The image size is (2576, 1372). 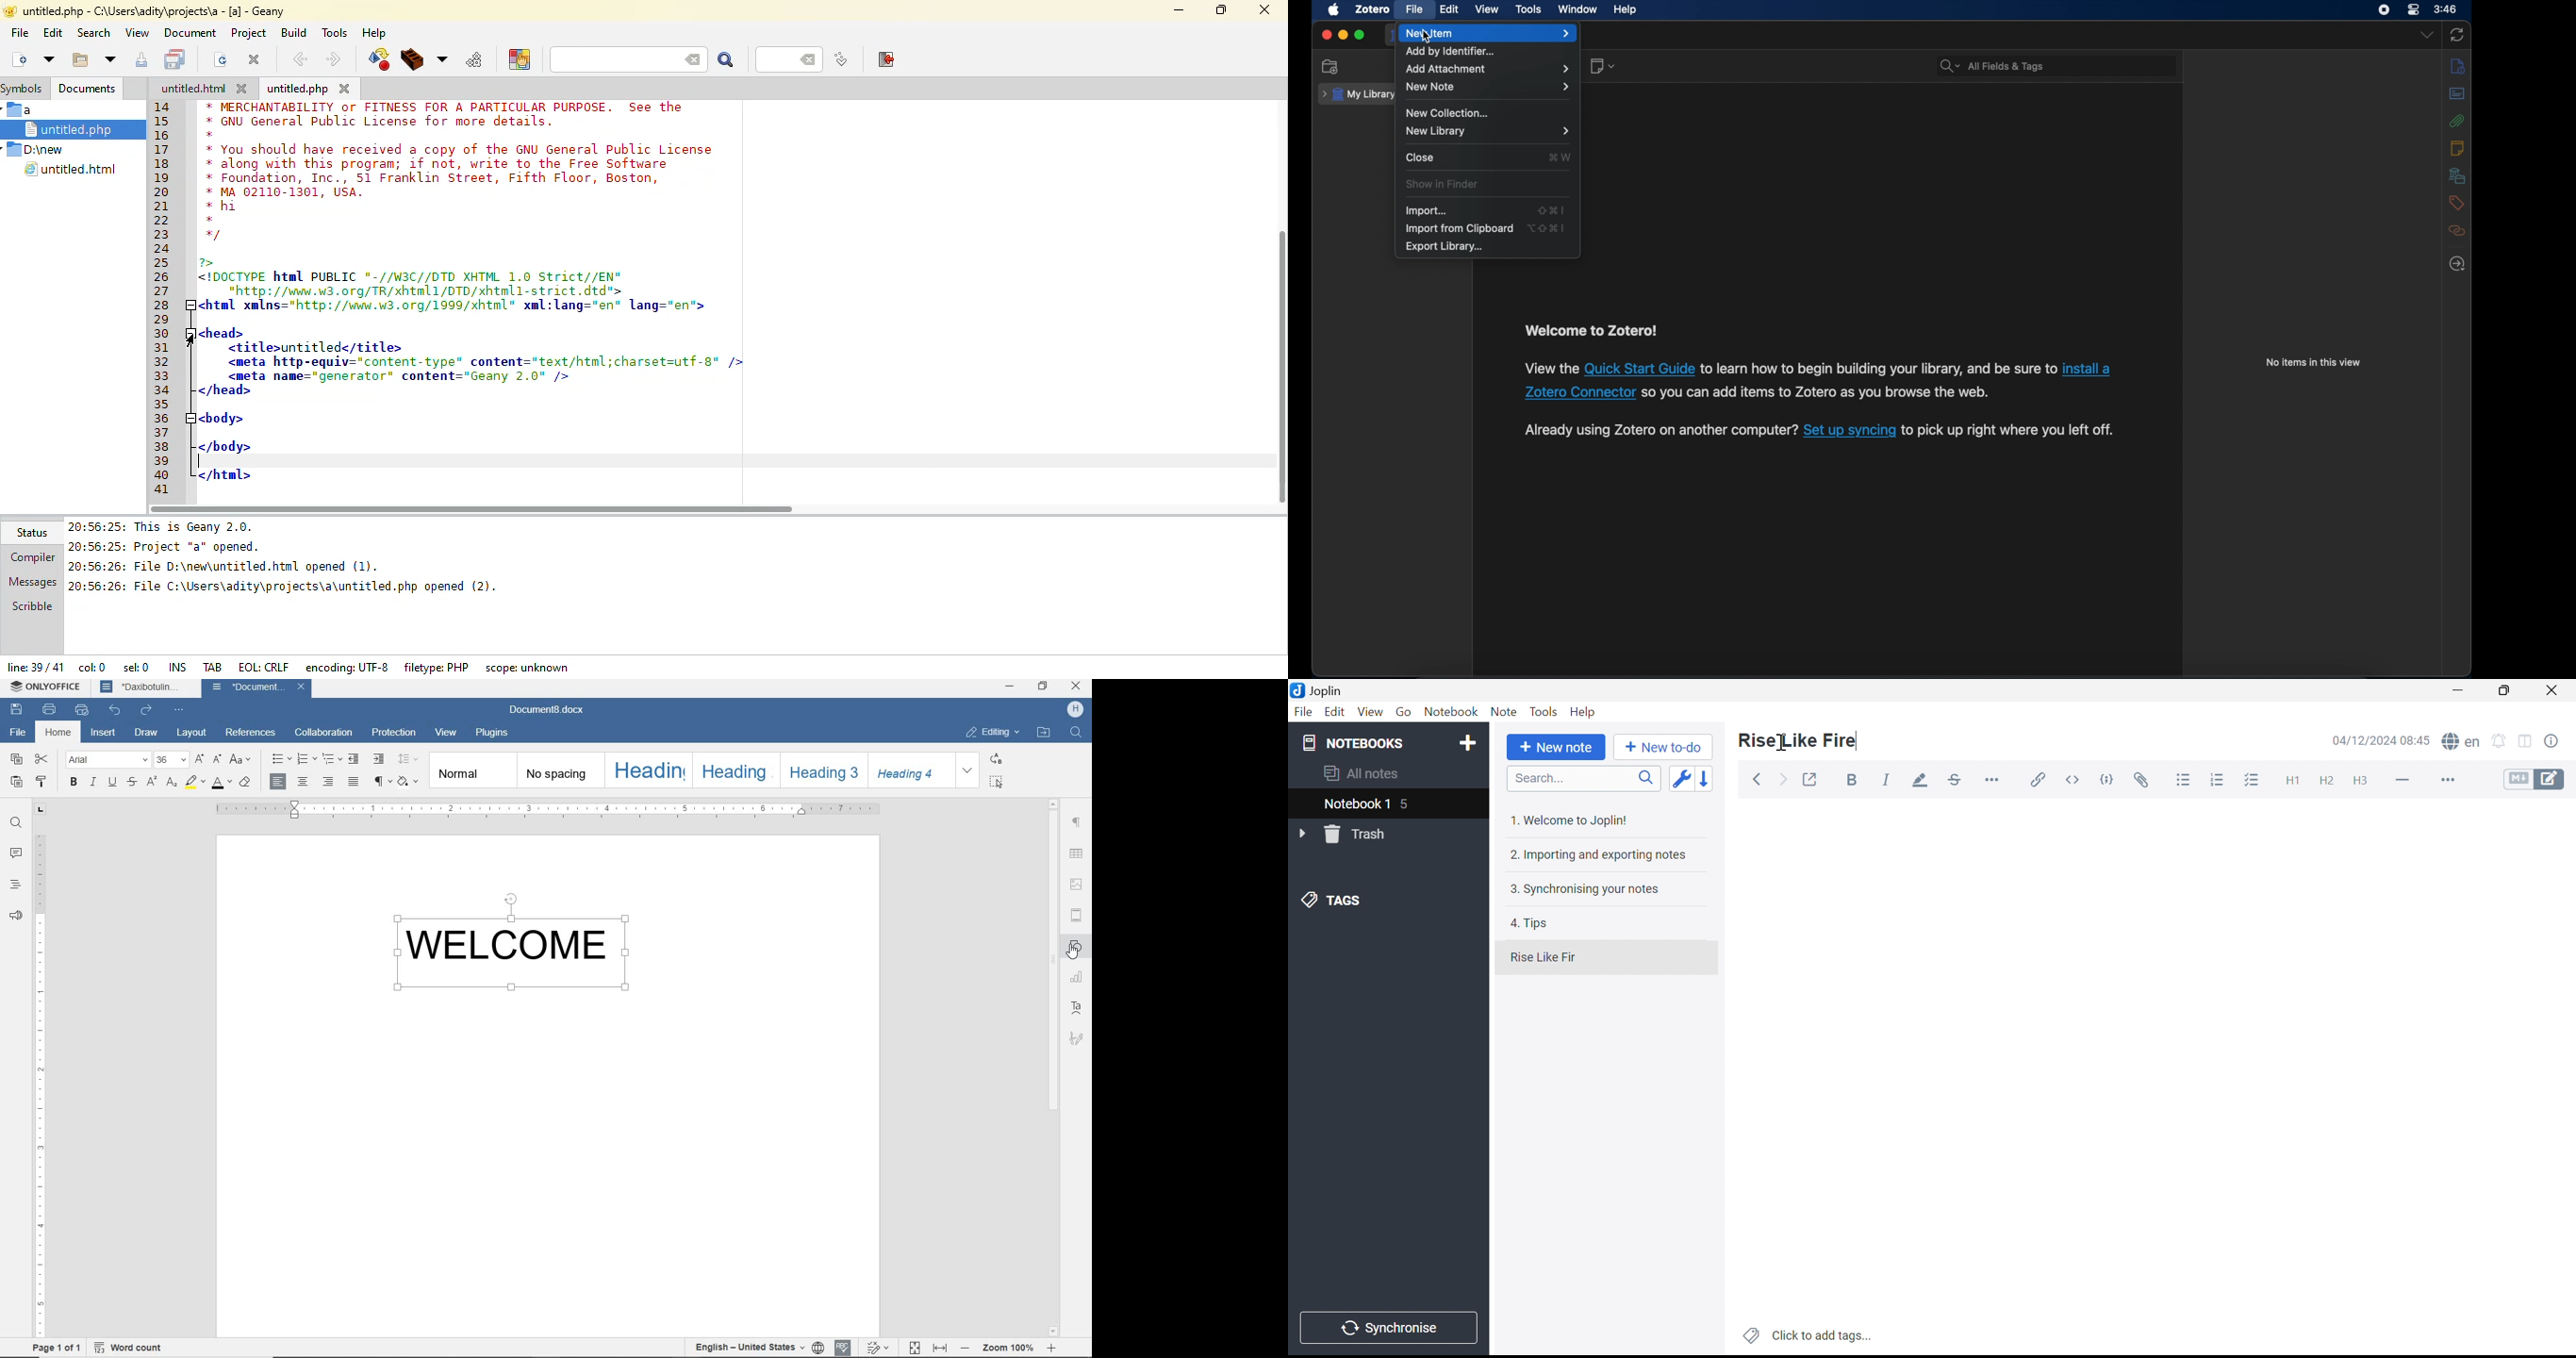 What do you see at coordinates (408, 781) in the screenshot?
I see `CLEAR STYLE` at bounding box center [408, 781].